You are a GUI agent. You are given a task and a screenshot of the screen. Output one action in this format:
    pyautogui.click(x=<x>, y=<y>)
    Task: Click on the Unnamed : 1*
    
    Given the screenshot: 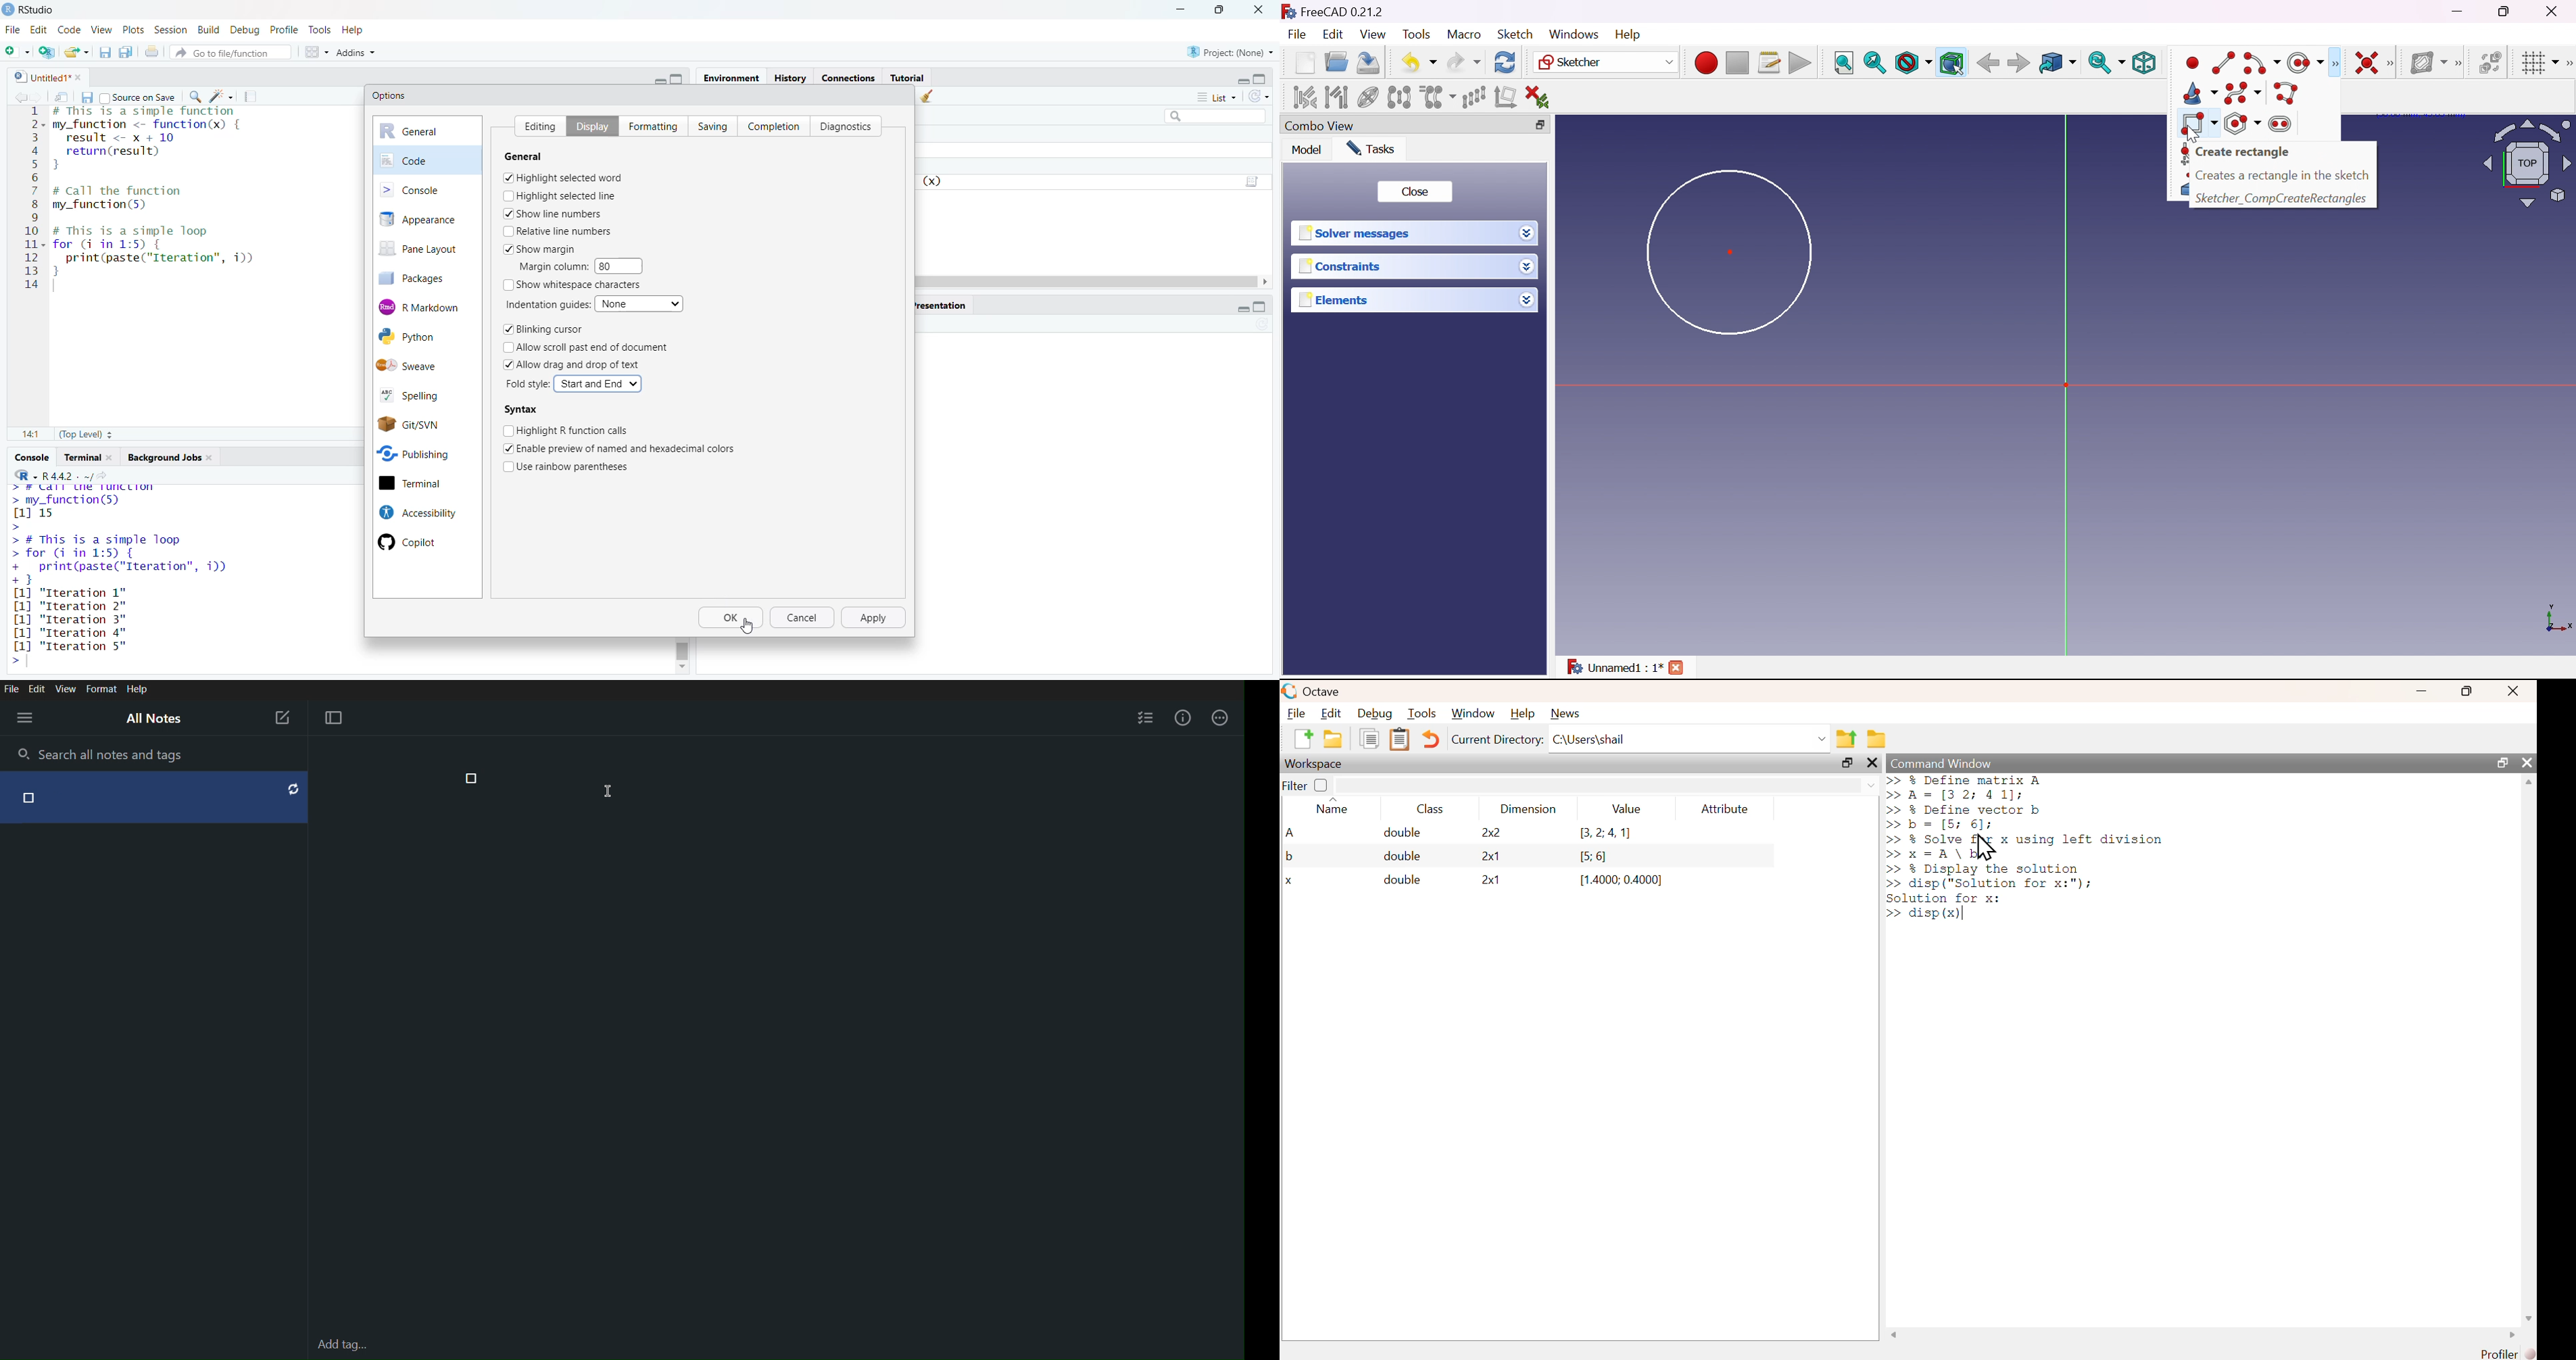 What is the action you would take?
    pyautogui.click(x=1614, y=665)
    